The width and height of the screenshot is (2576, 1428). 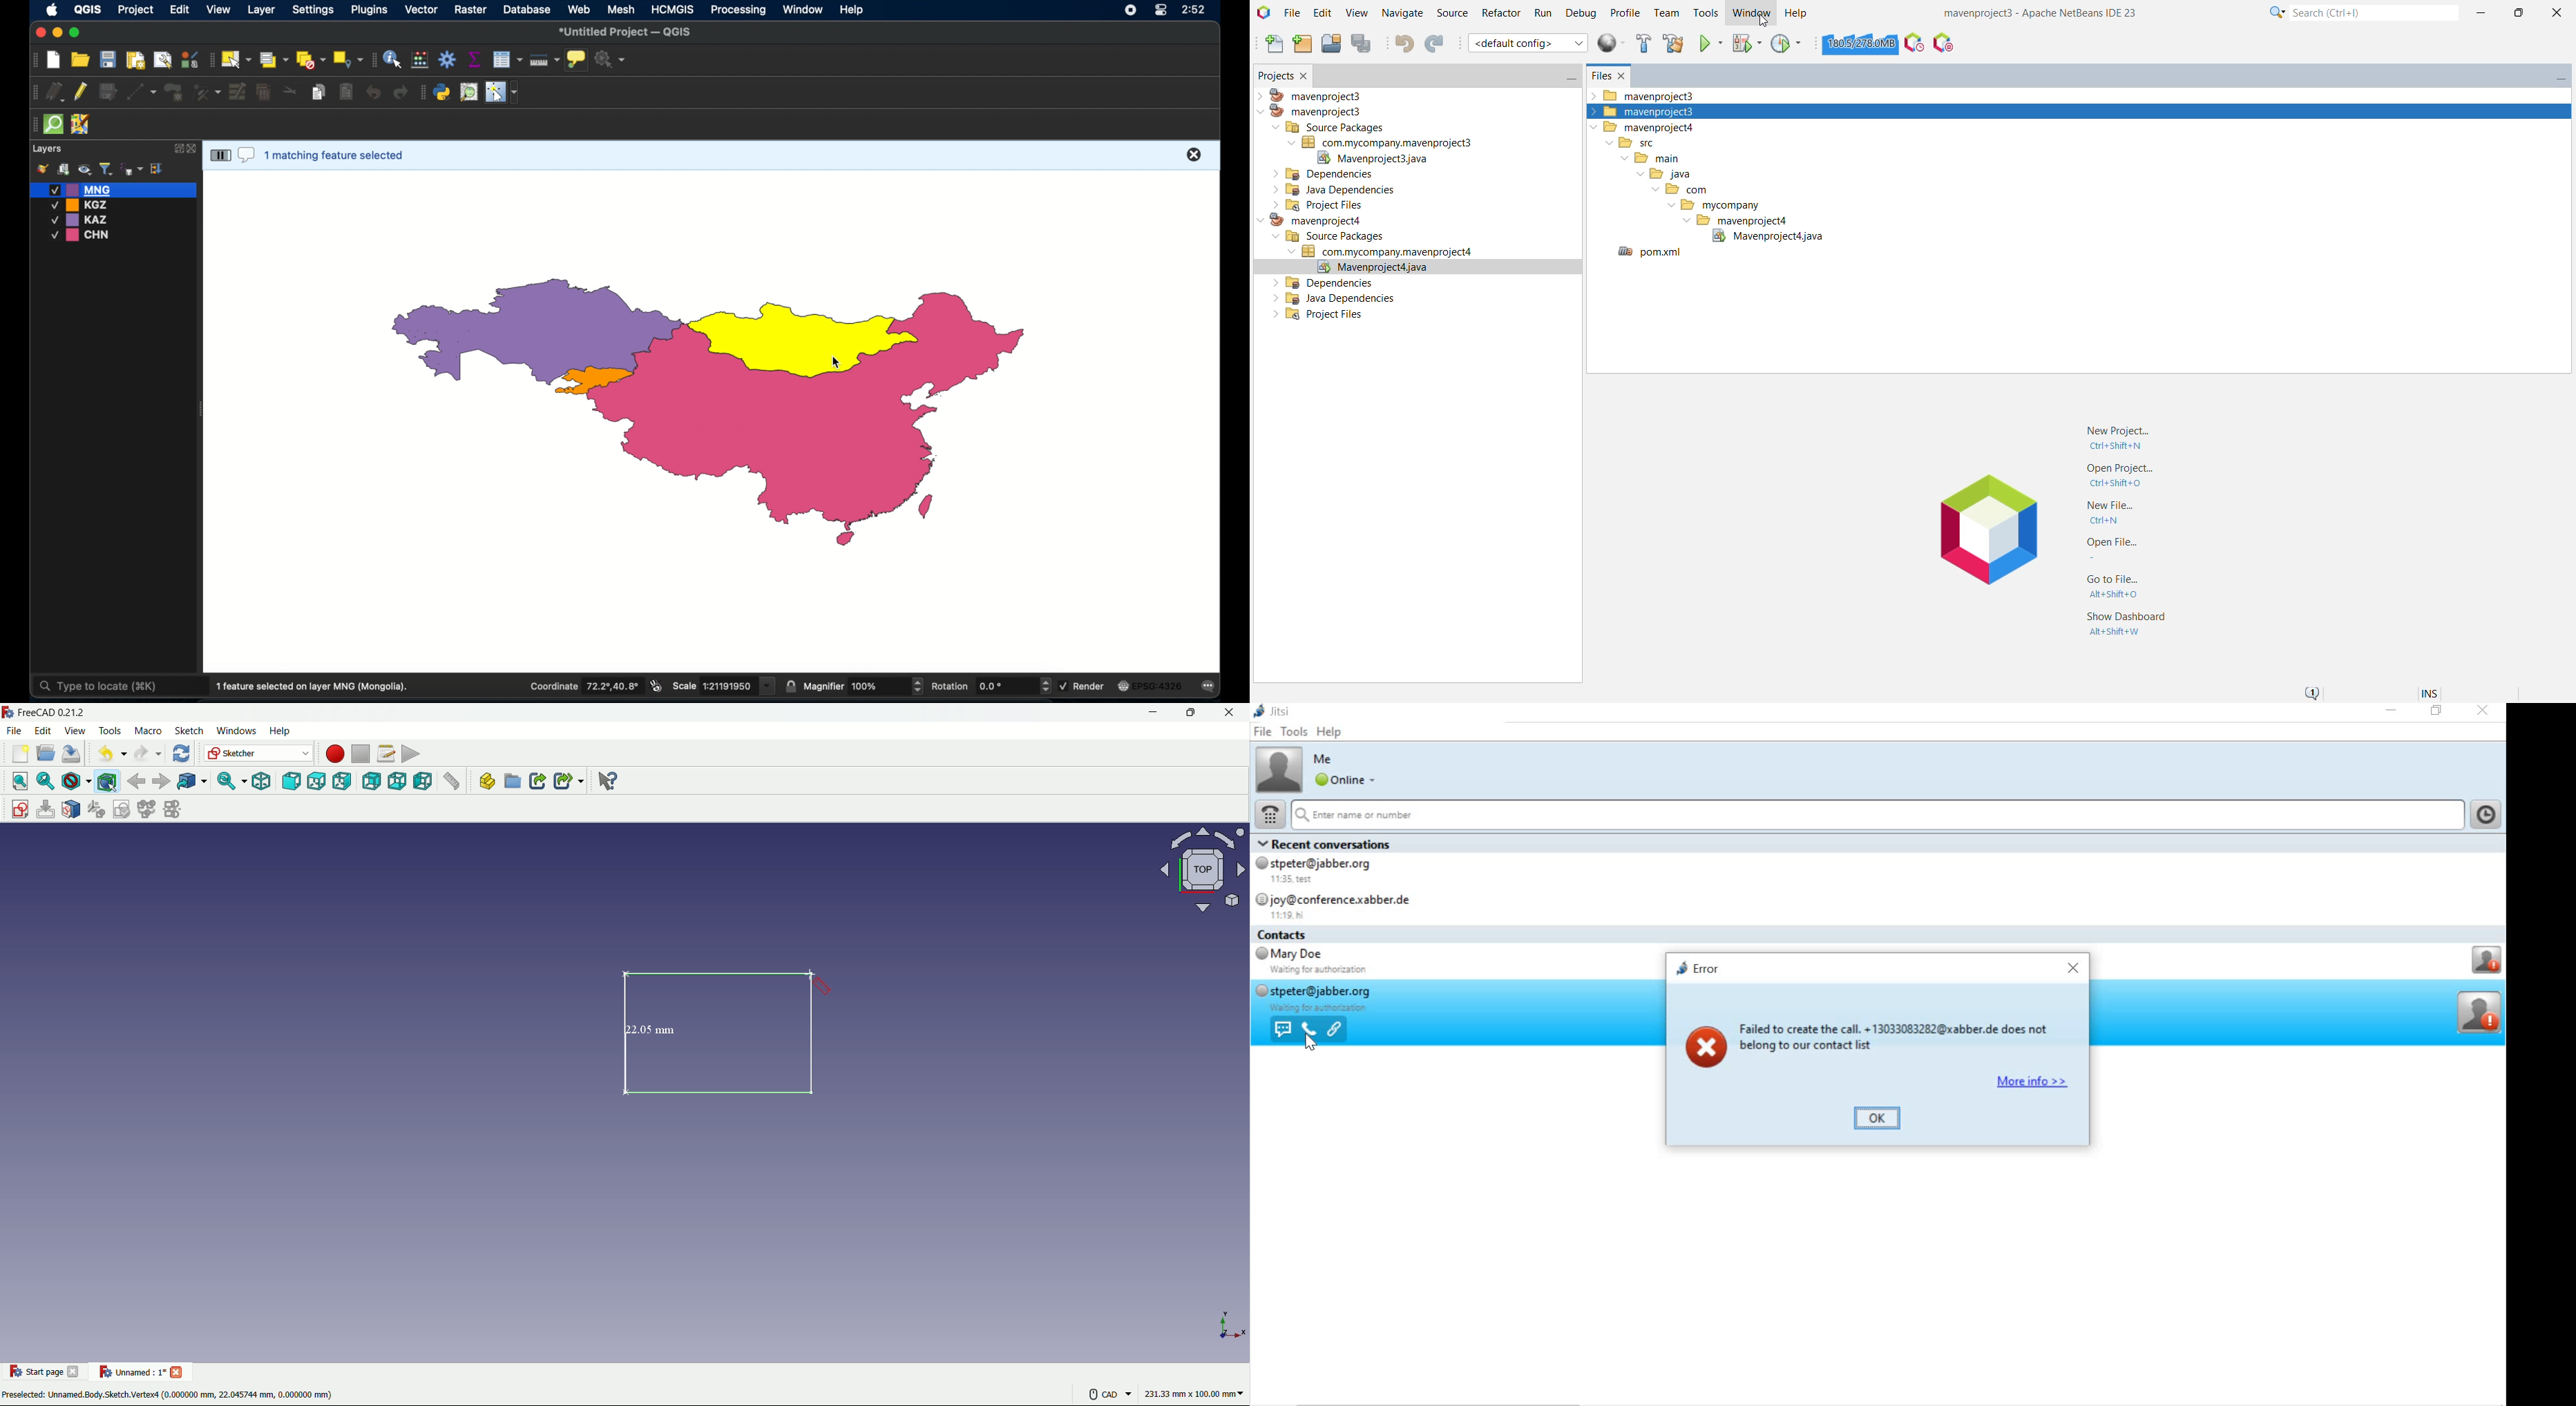 I want to click on reorient sketches, so click(x=98, y=810).